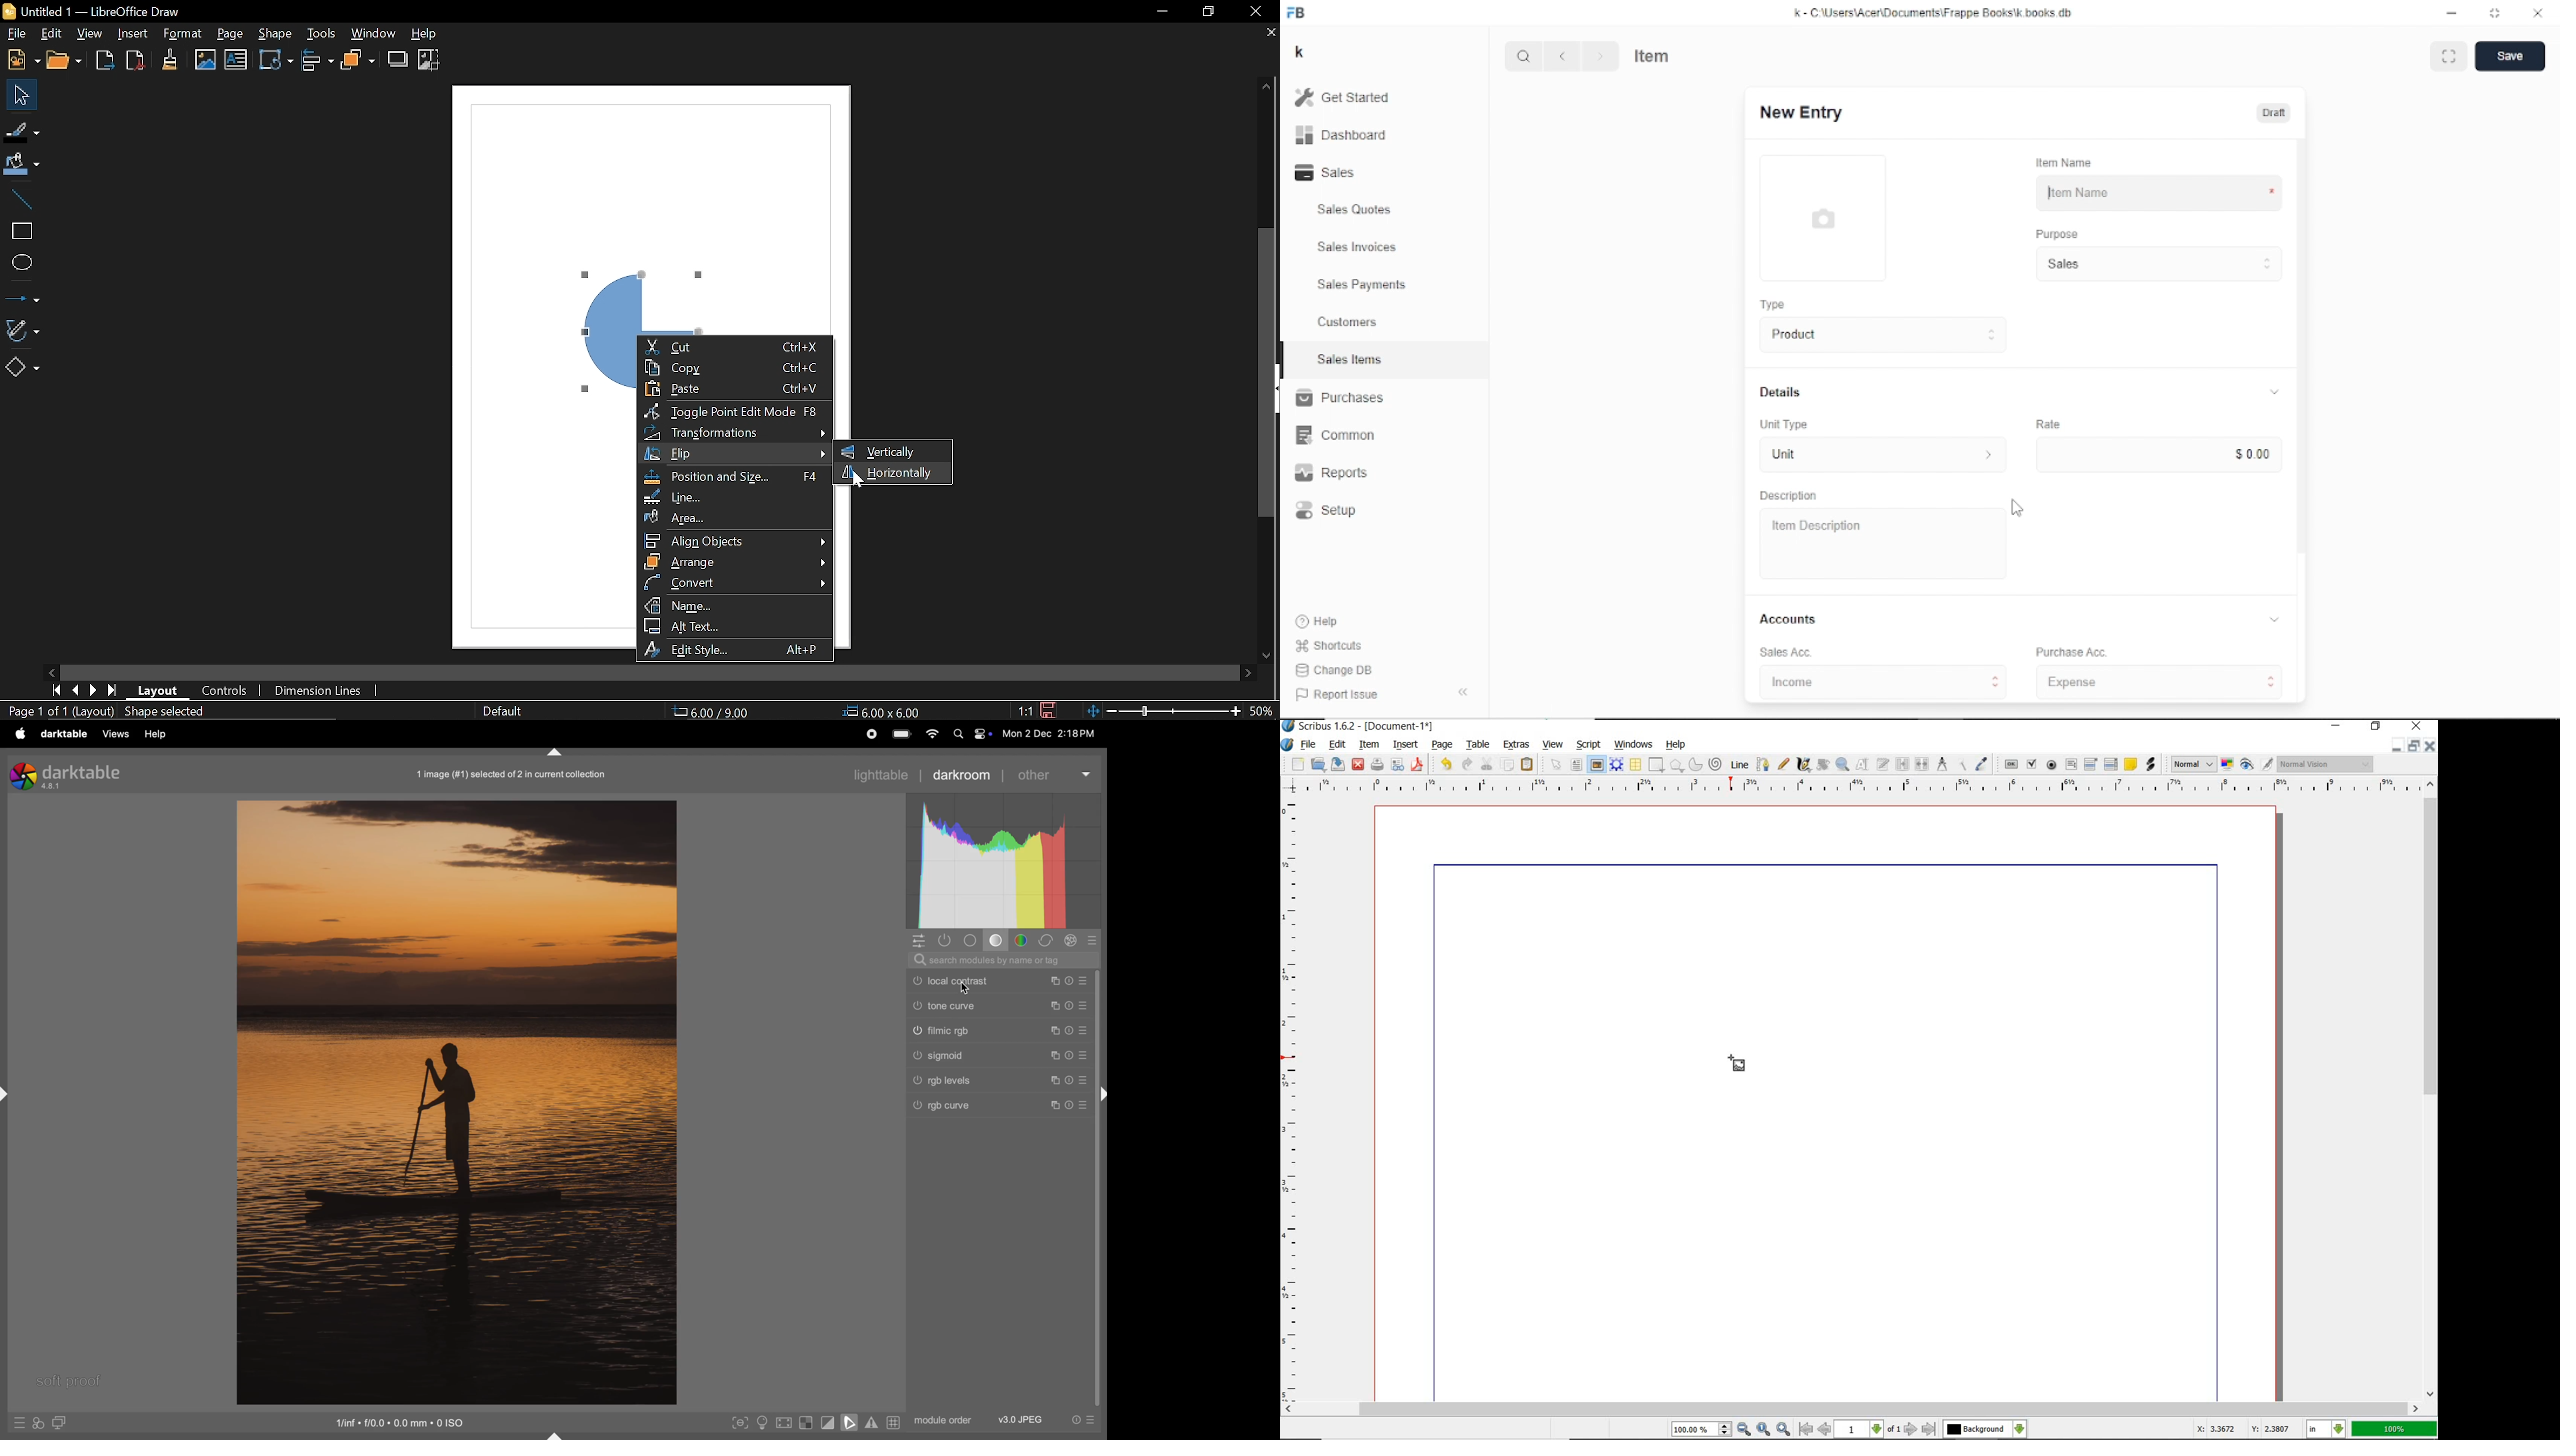 Image resolution: width=2576 pixels, height=1456 pixels. What do you see at coordinates (1004, 862) in the screenshot?
I see `histogram` at bounding box center [1004, 862].